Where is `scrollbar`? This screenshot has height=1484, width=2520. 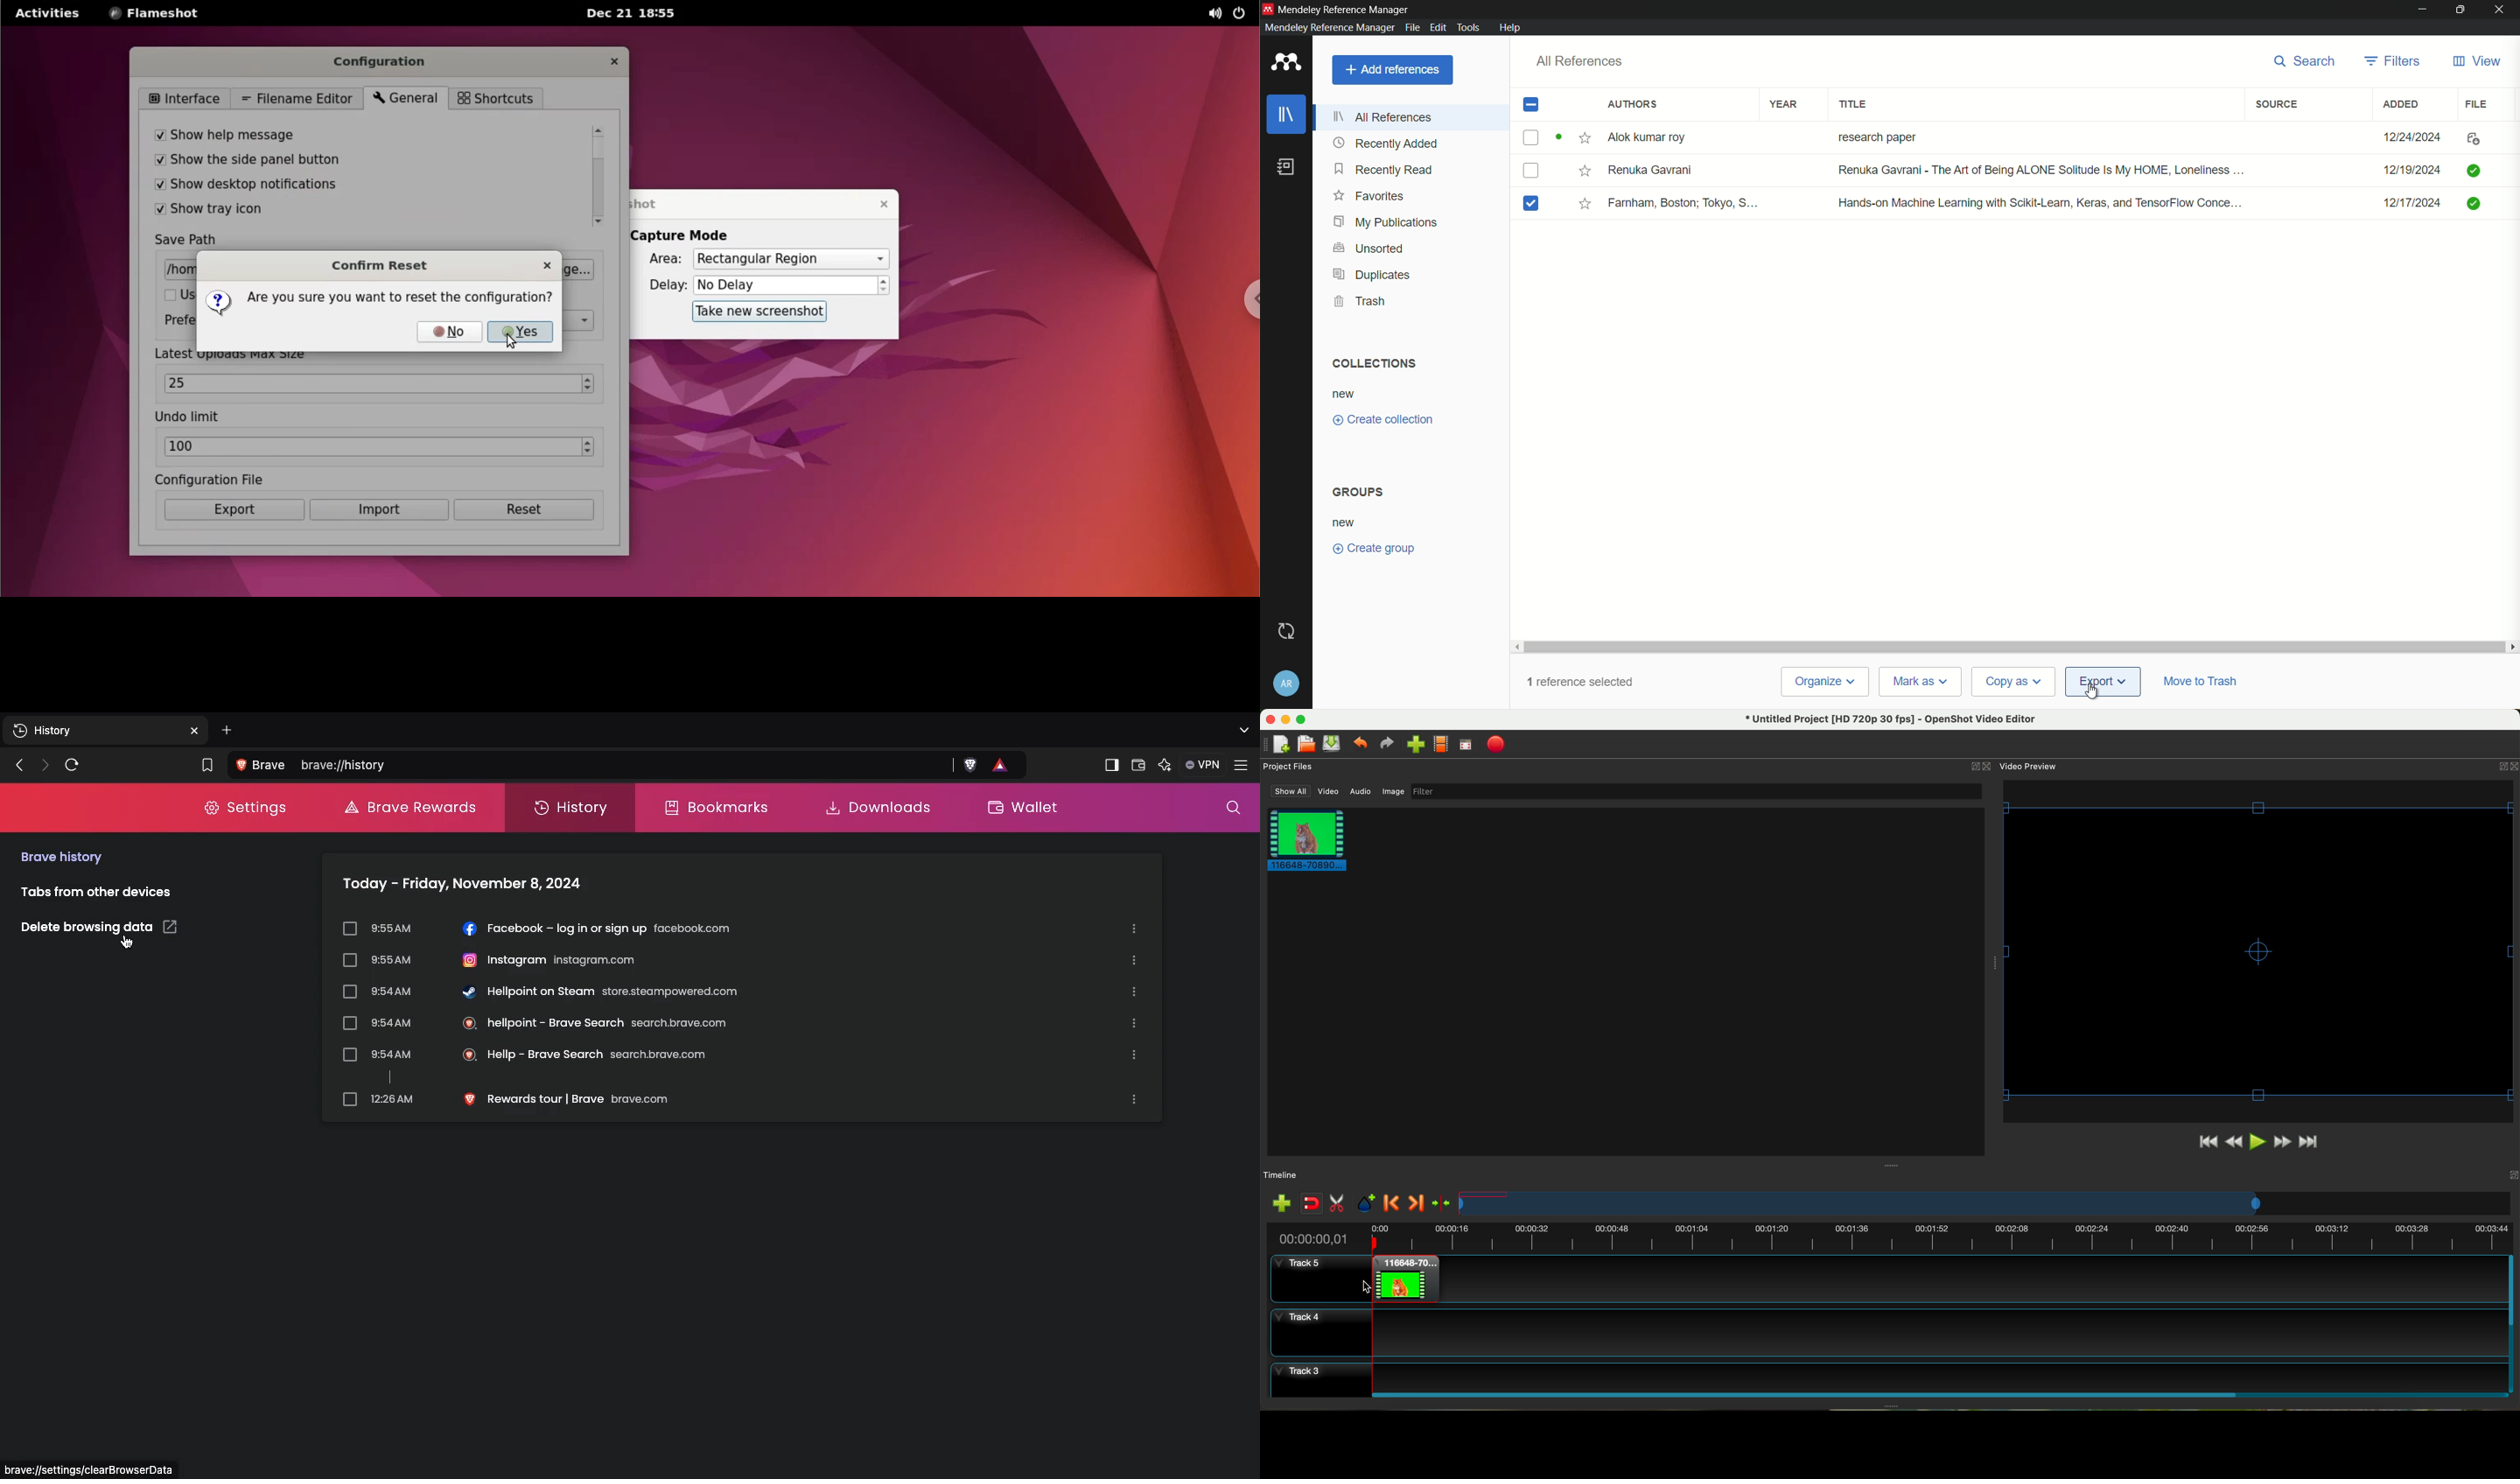
scrollbar is located at coordinates (2015, 647).